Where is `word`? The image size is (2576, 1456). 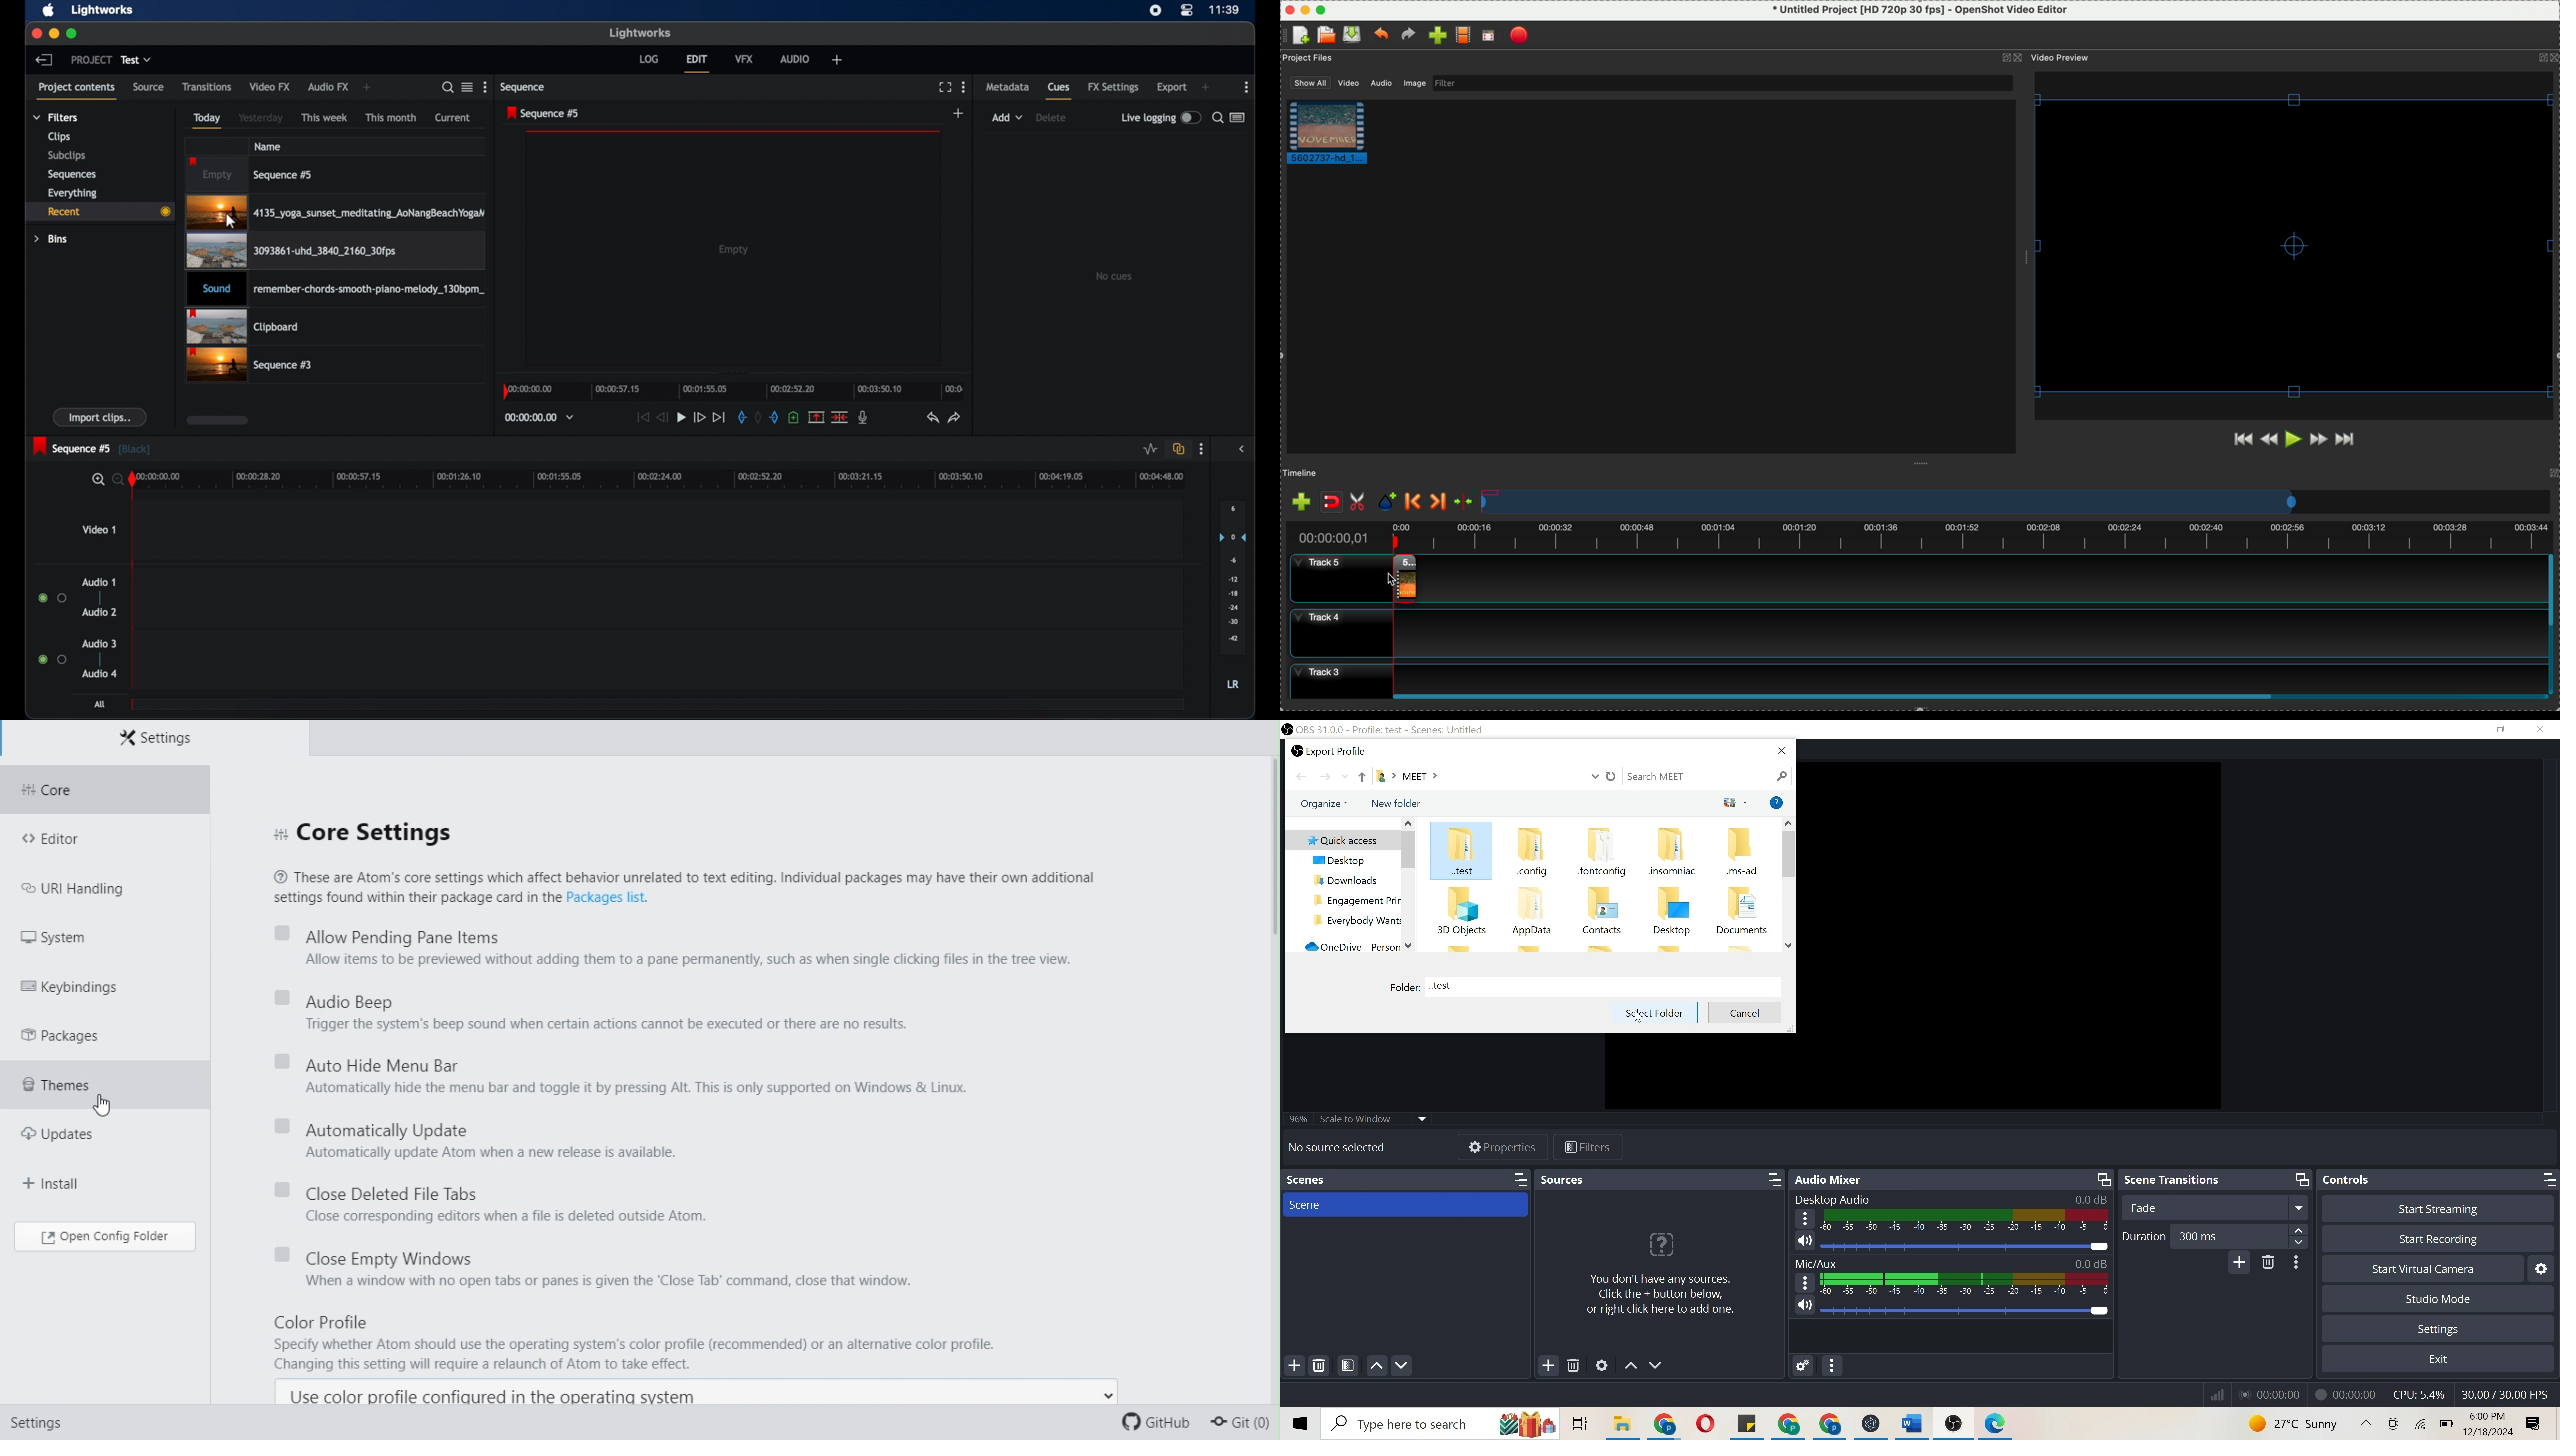
word is located at coordinates (1921, 1421).